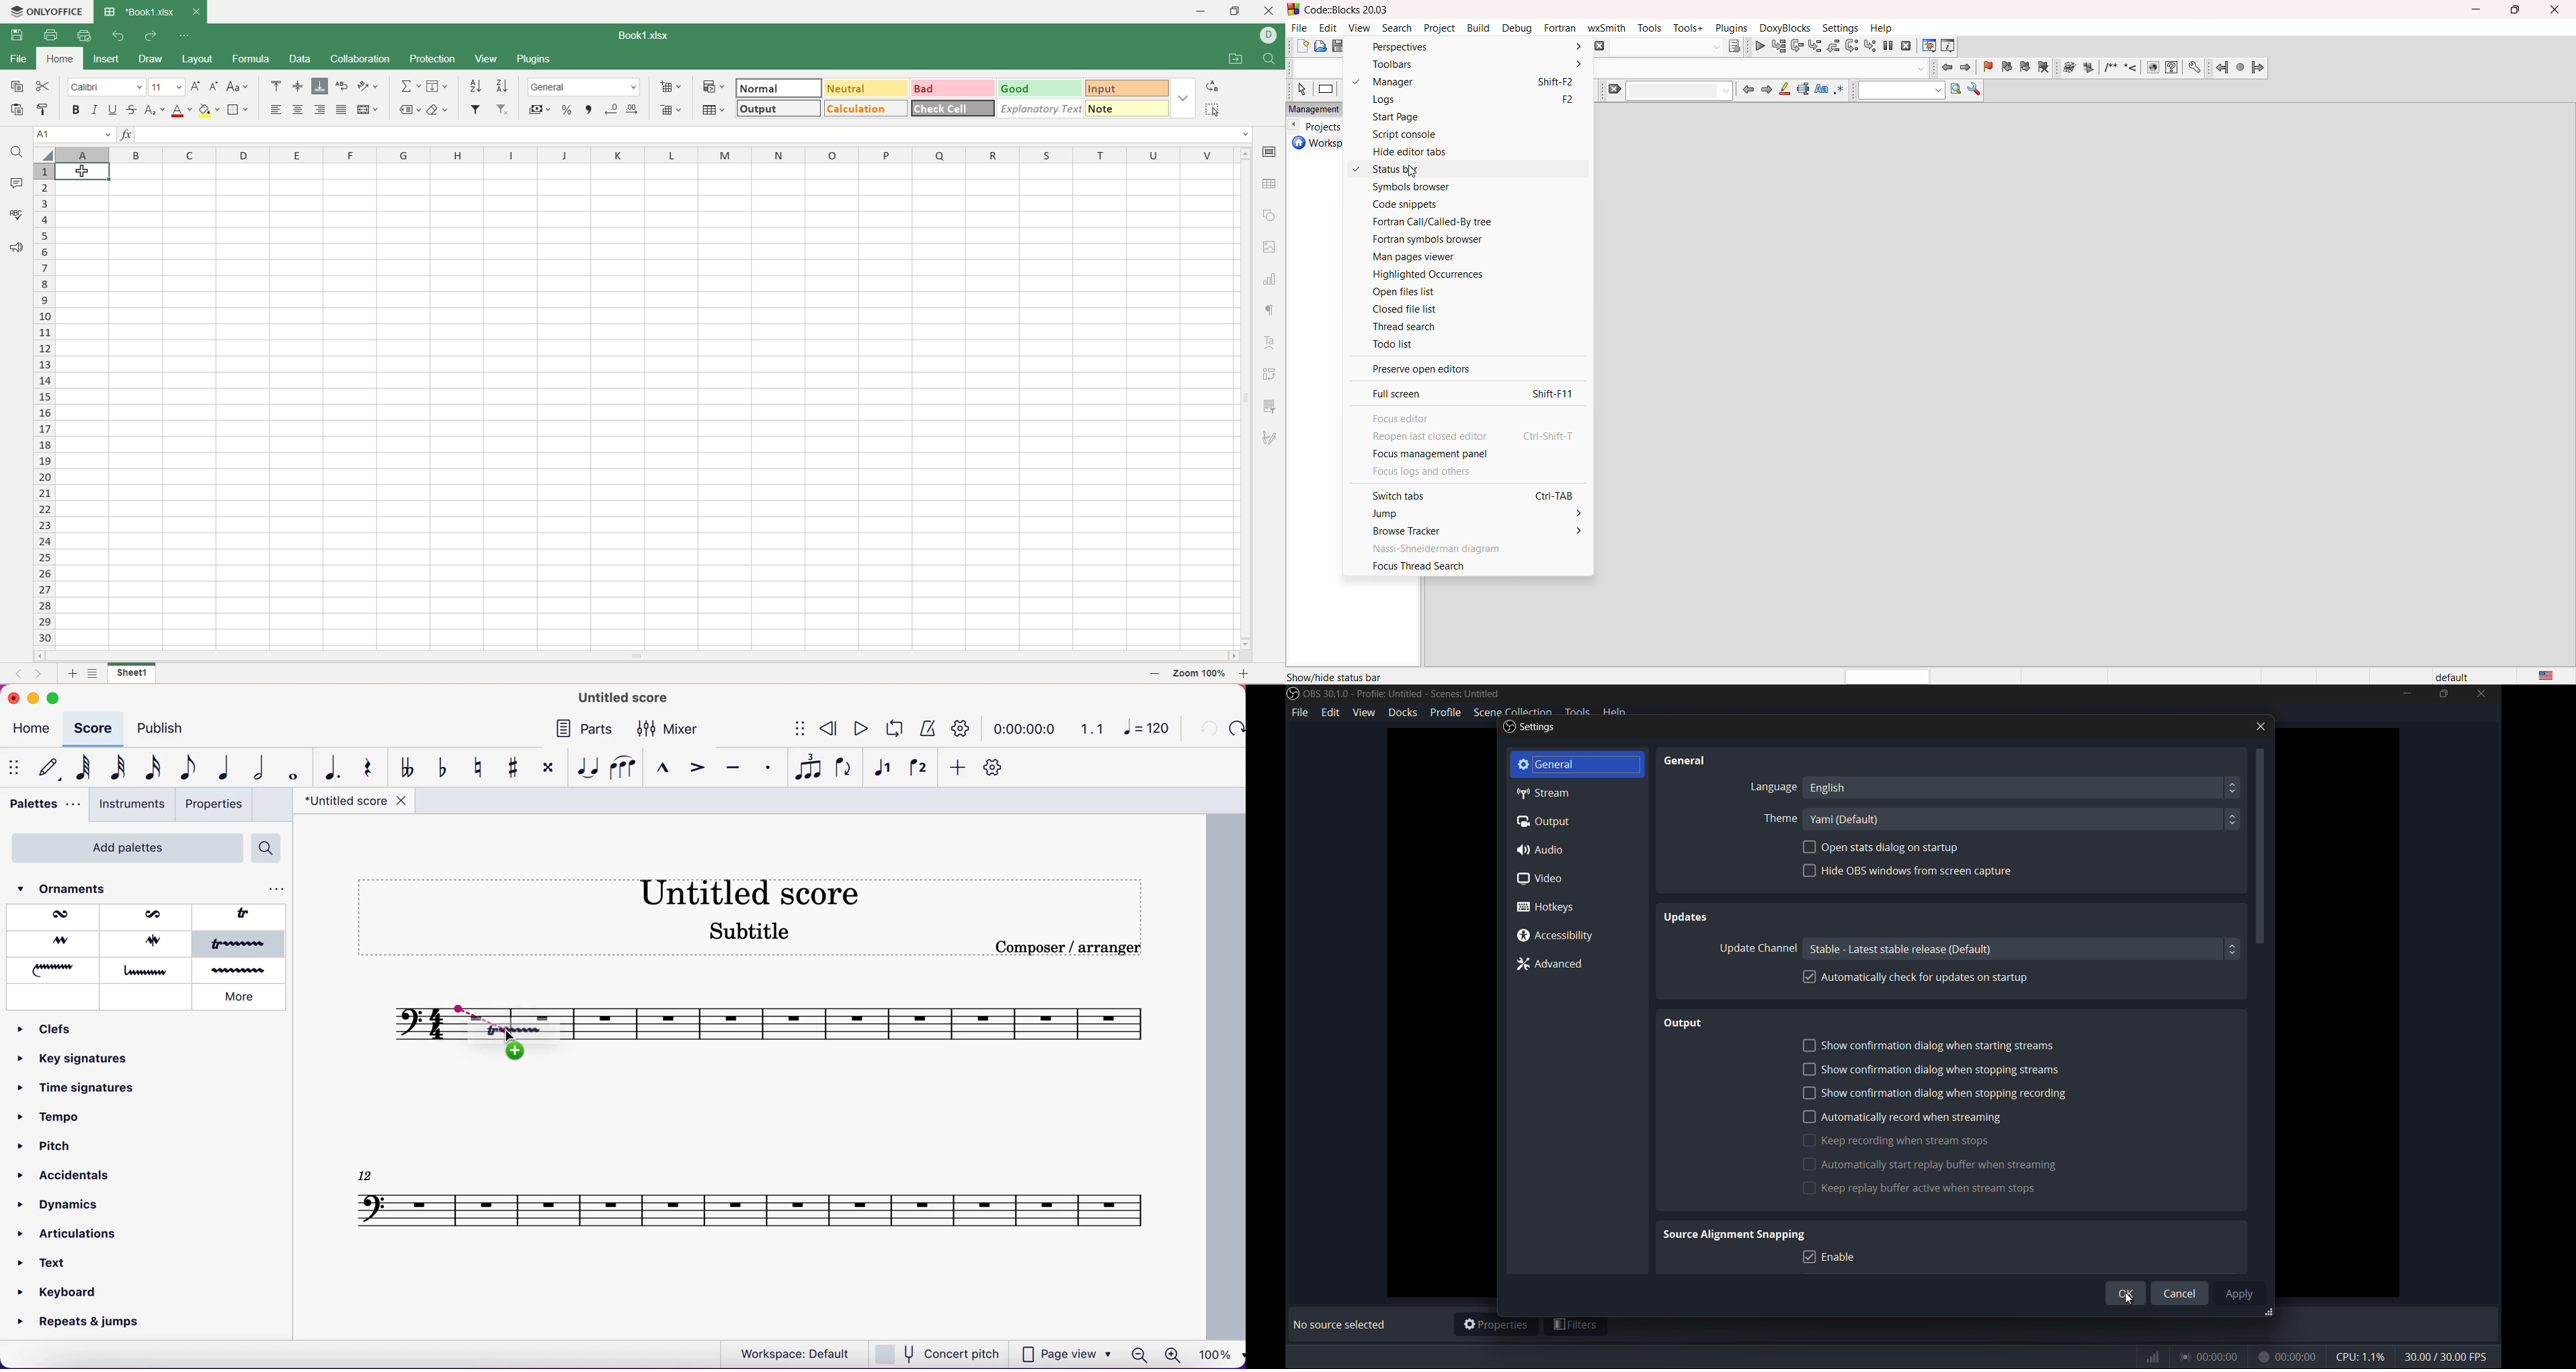  Describe the element at coordinates (1456, 152) in the screenshot. I see `hide editor tabs` at that location.